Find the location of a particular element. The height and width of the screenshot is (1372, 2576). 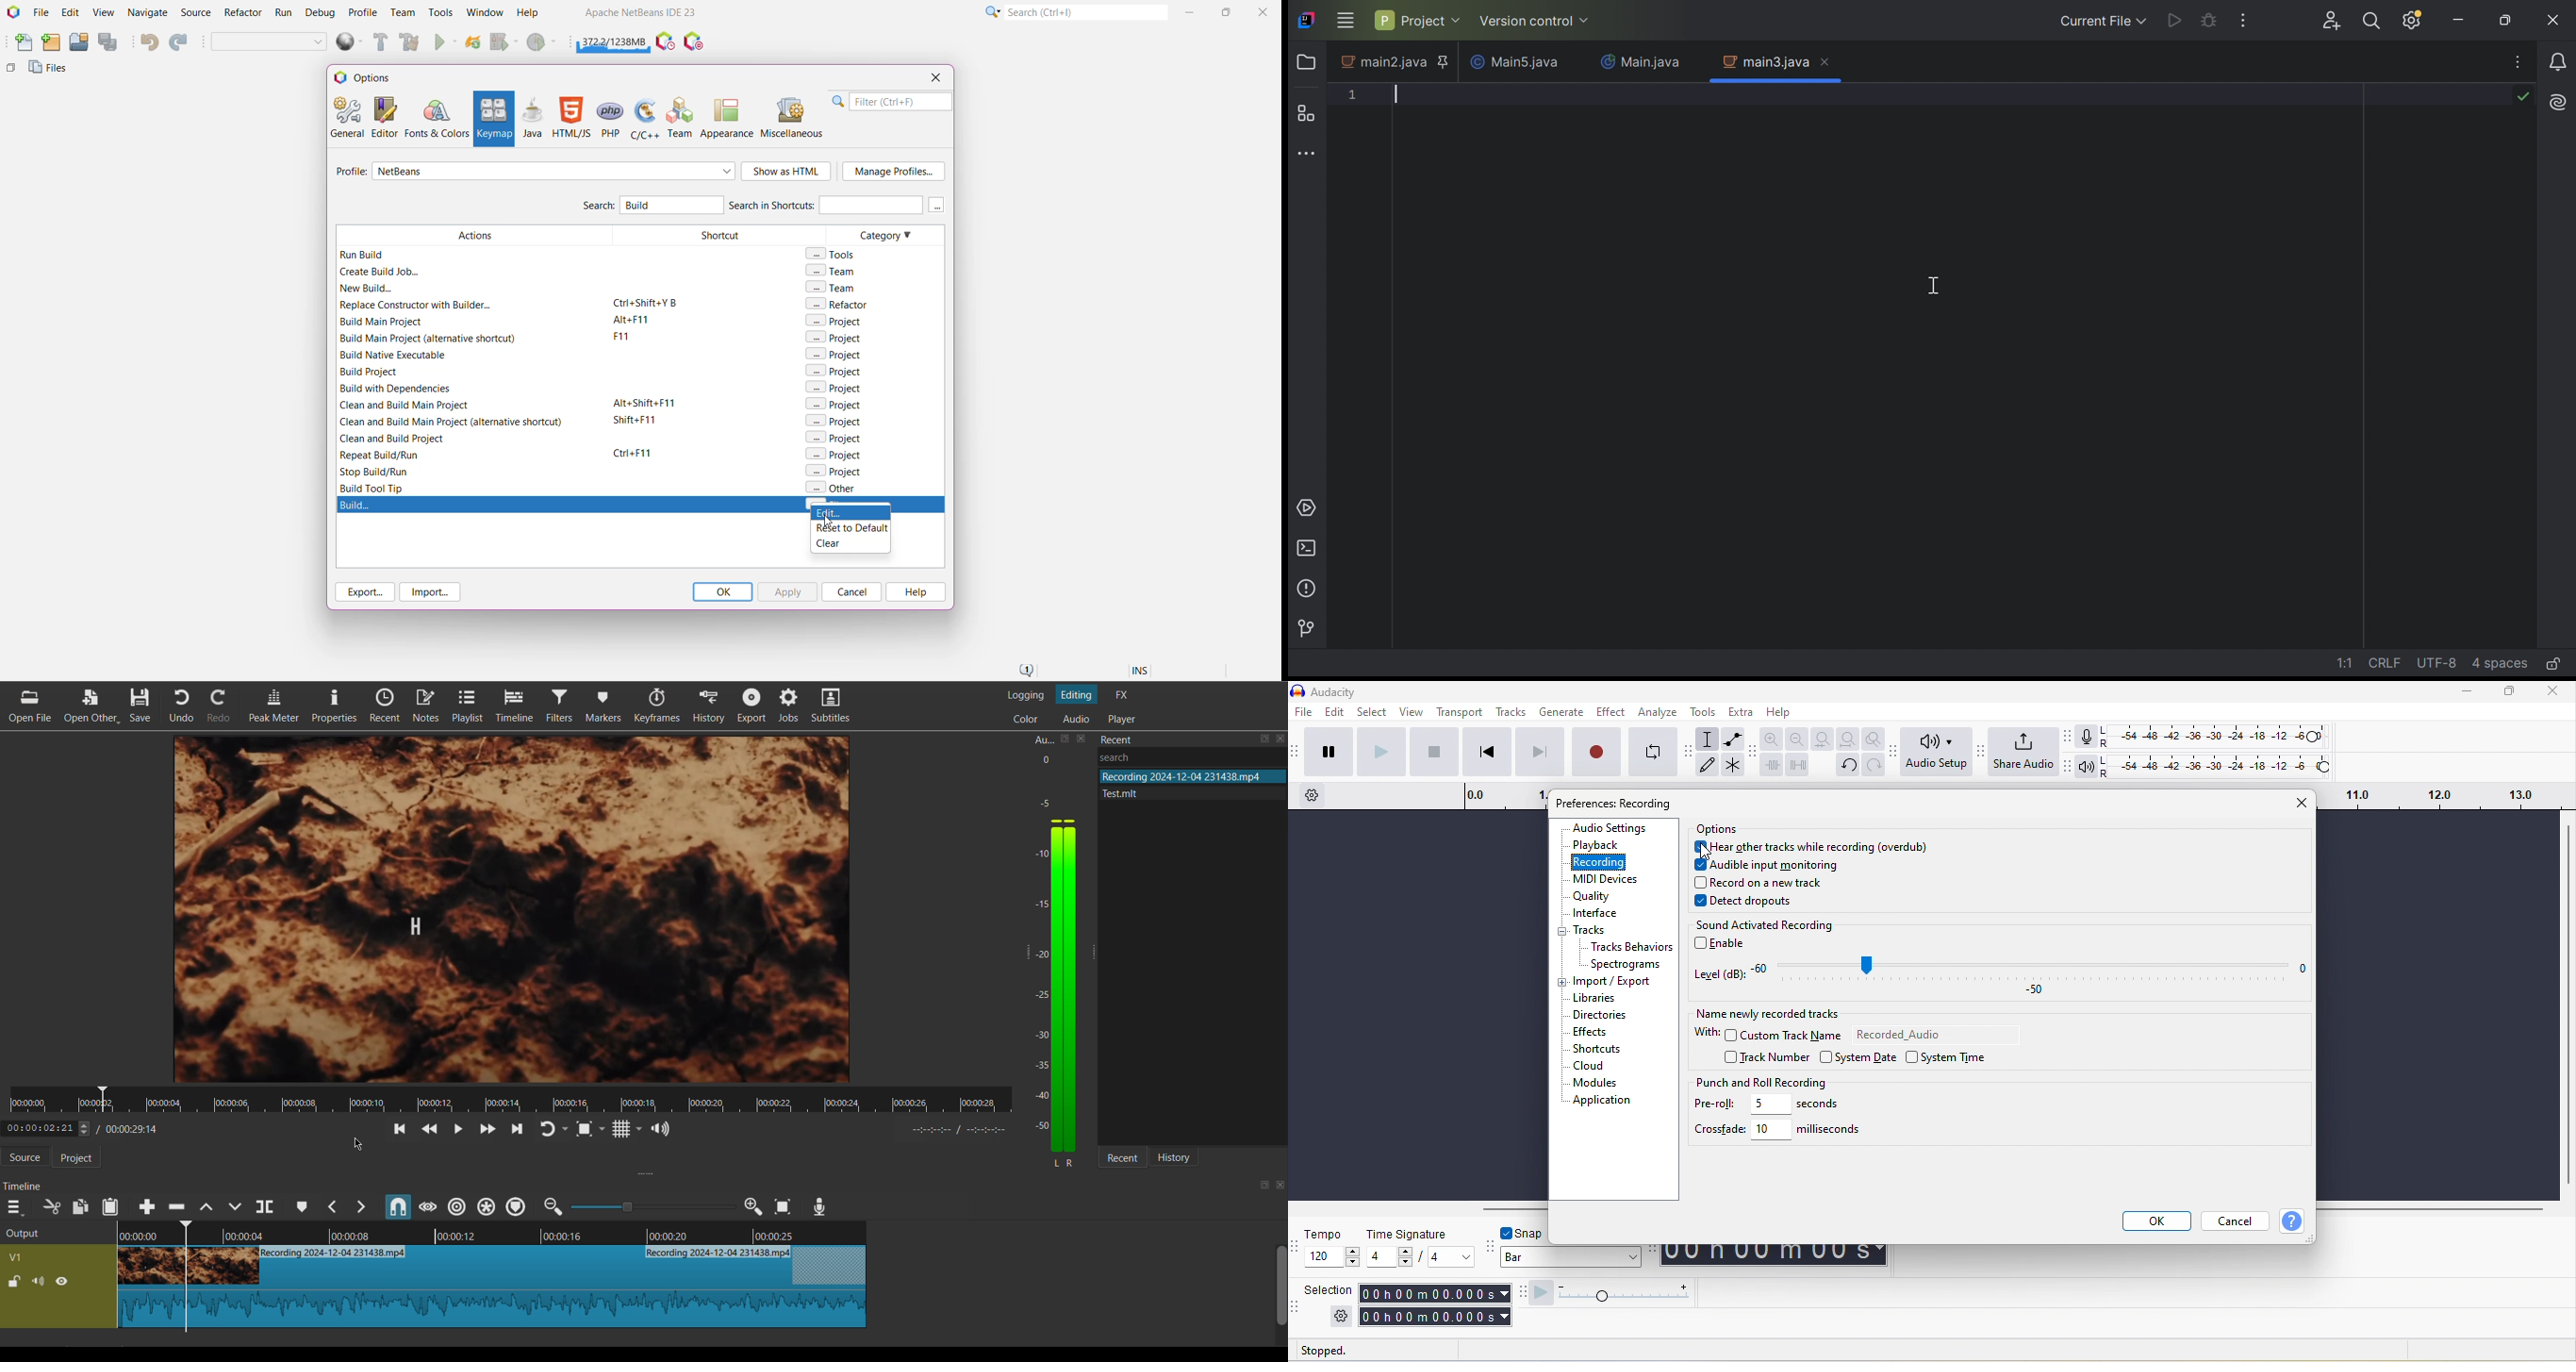

audacity audio setup toolbar is located at coordinates (1898, 753).